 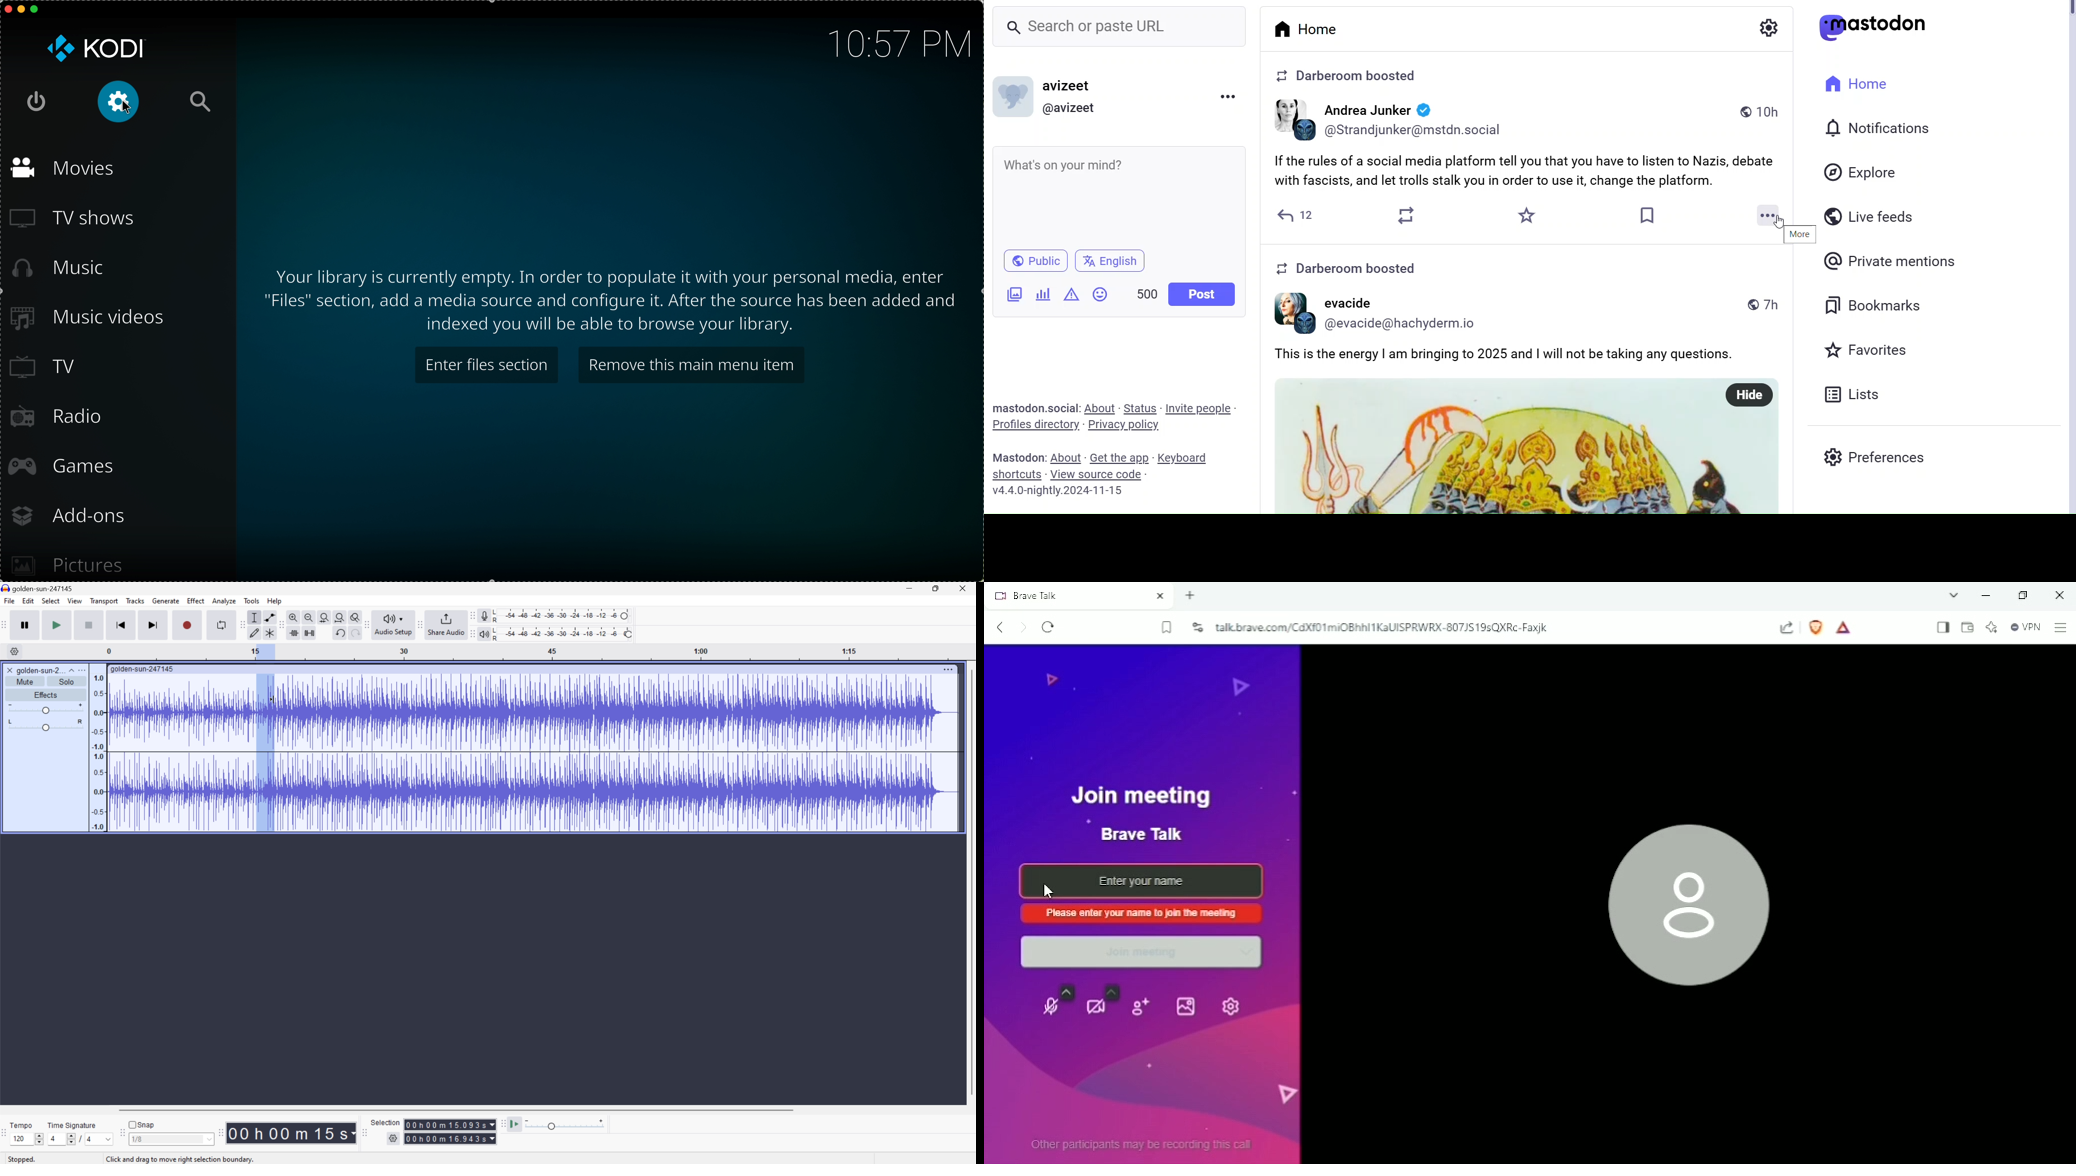 I want to click on Recording level: 62%, so click(x=563, y=615).